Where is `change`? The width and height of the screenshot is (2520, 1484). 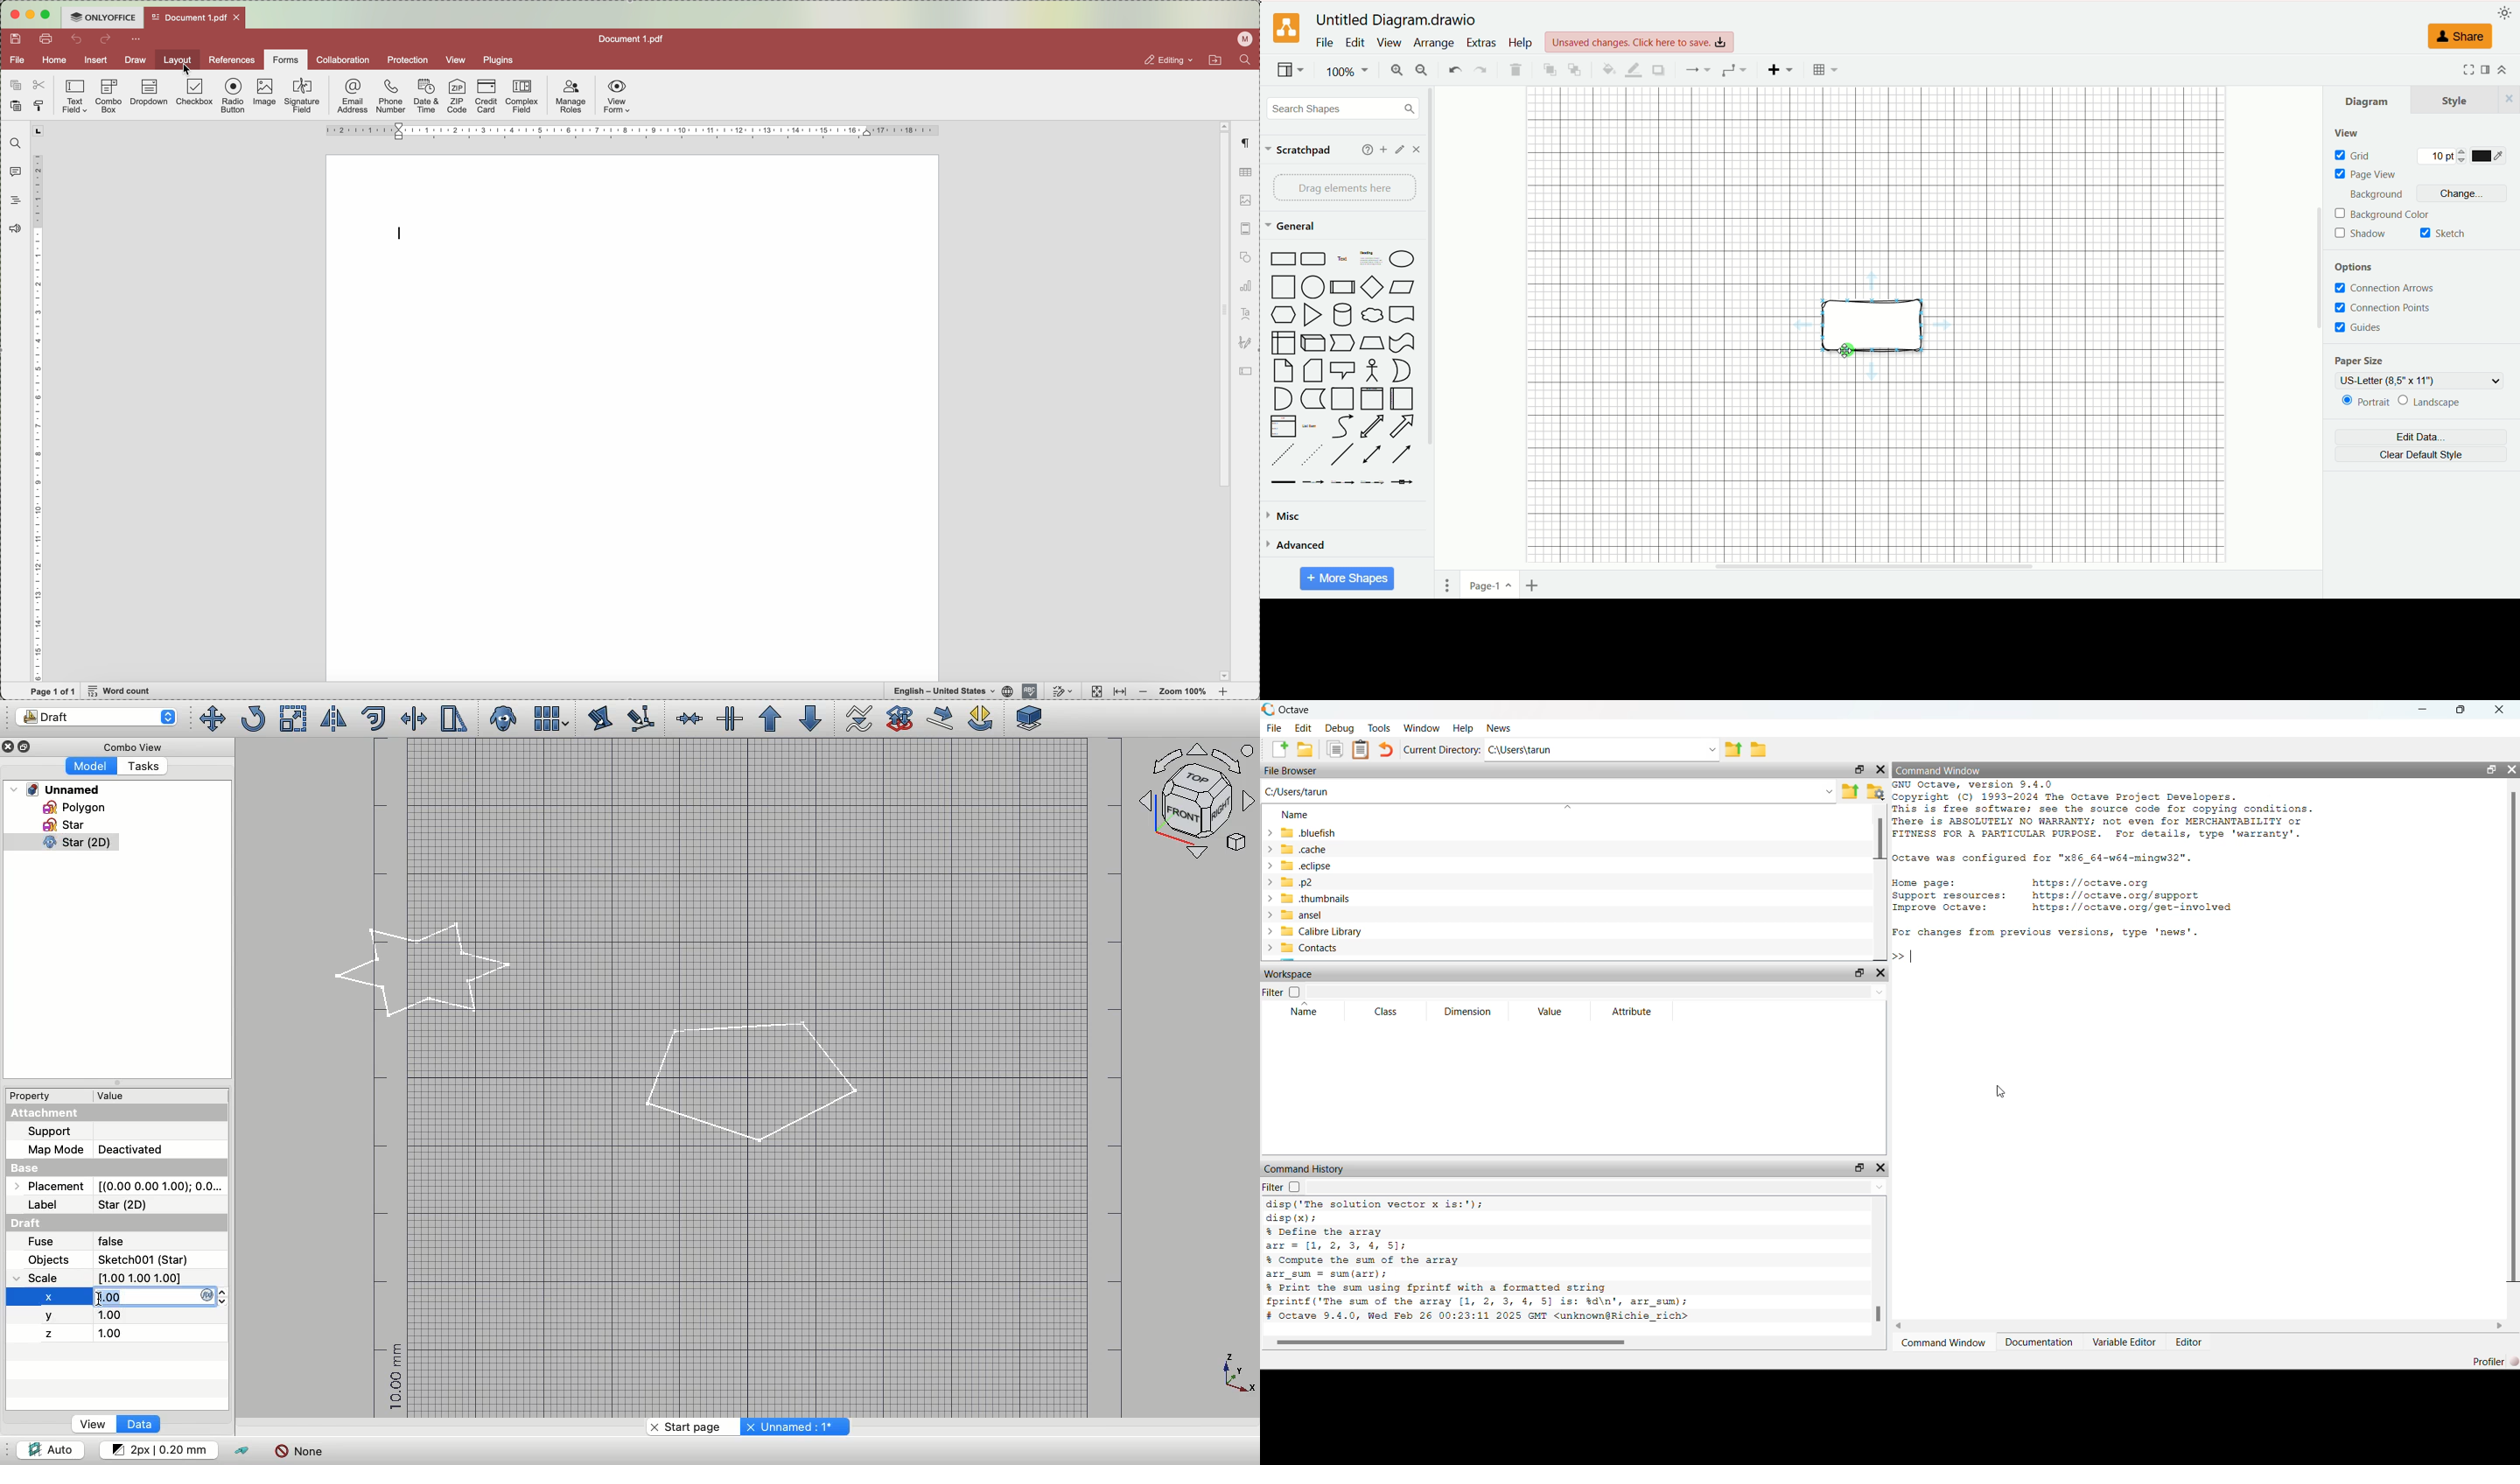
change is located at coordinates (2466, 193).